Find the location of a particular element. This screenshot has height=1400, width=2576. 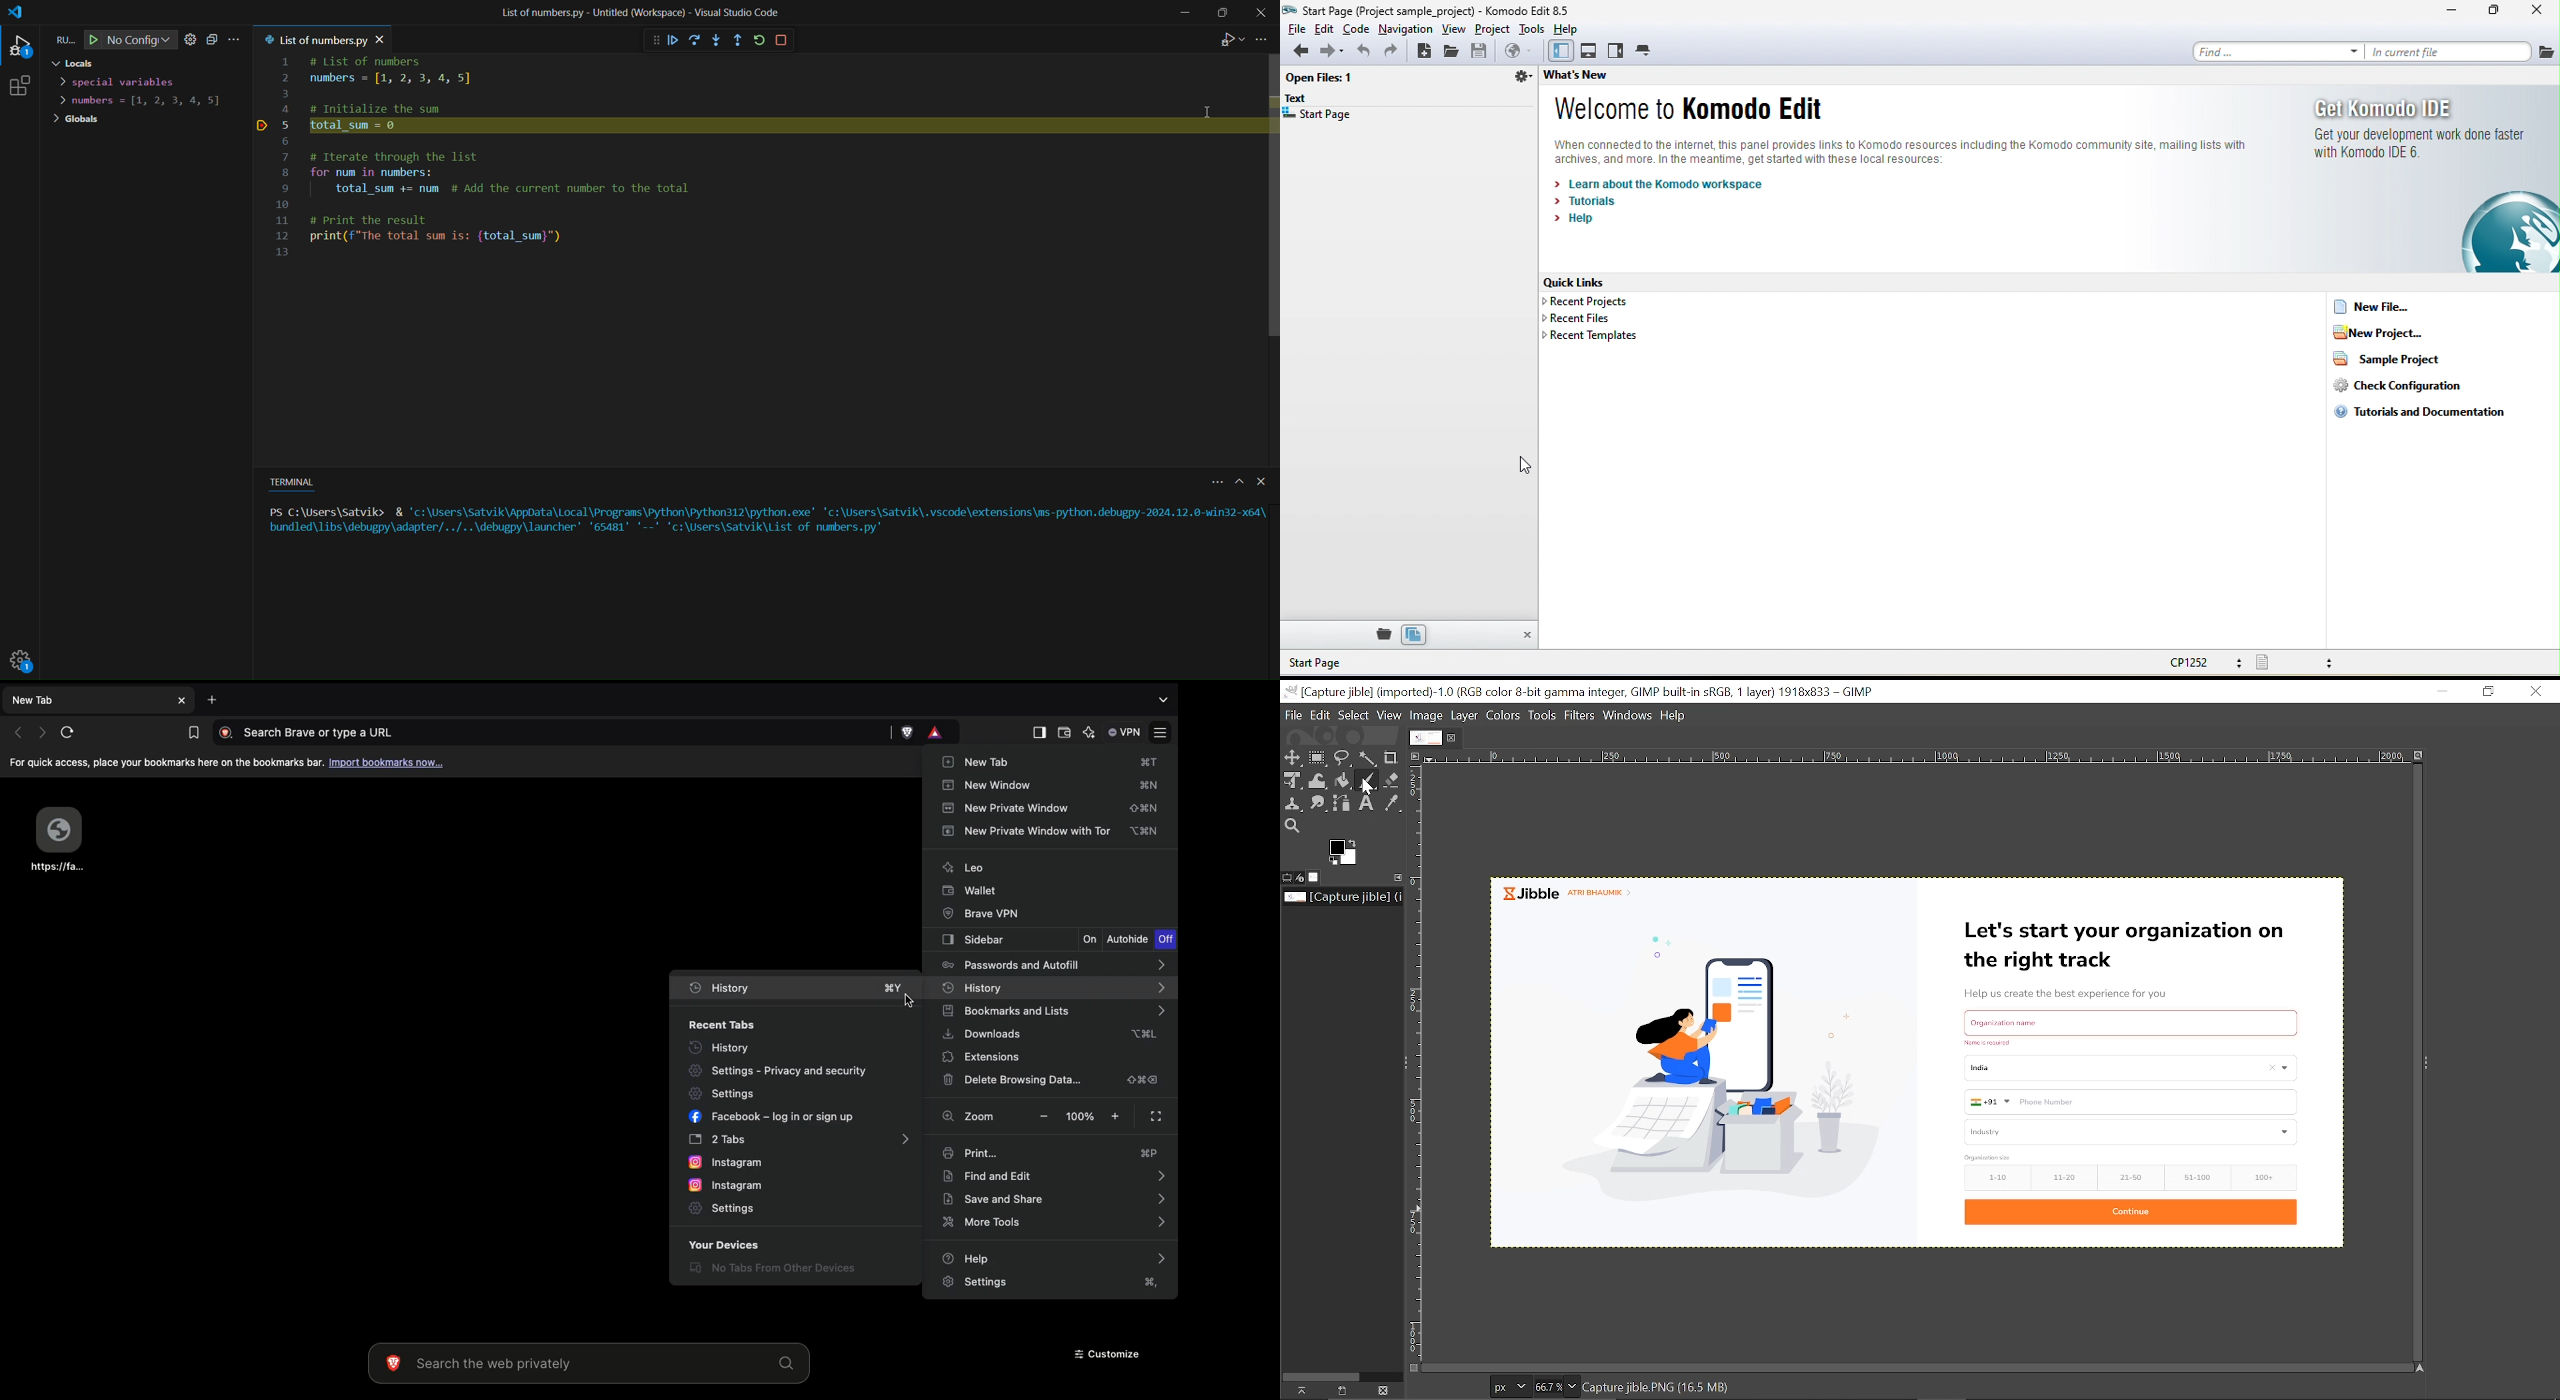

save is located at coordinates (1481, 52).